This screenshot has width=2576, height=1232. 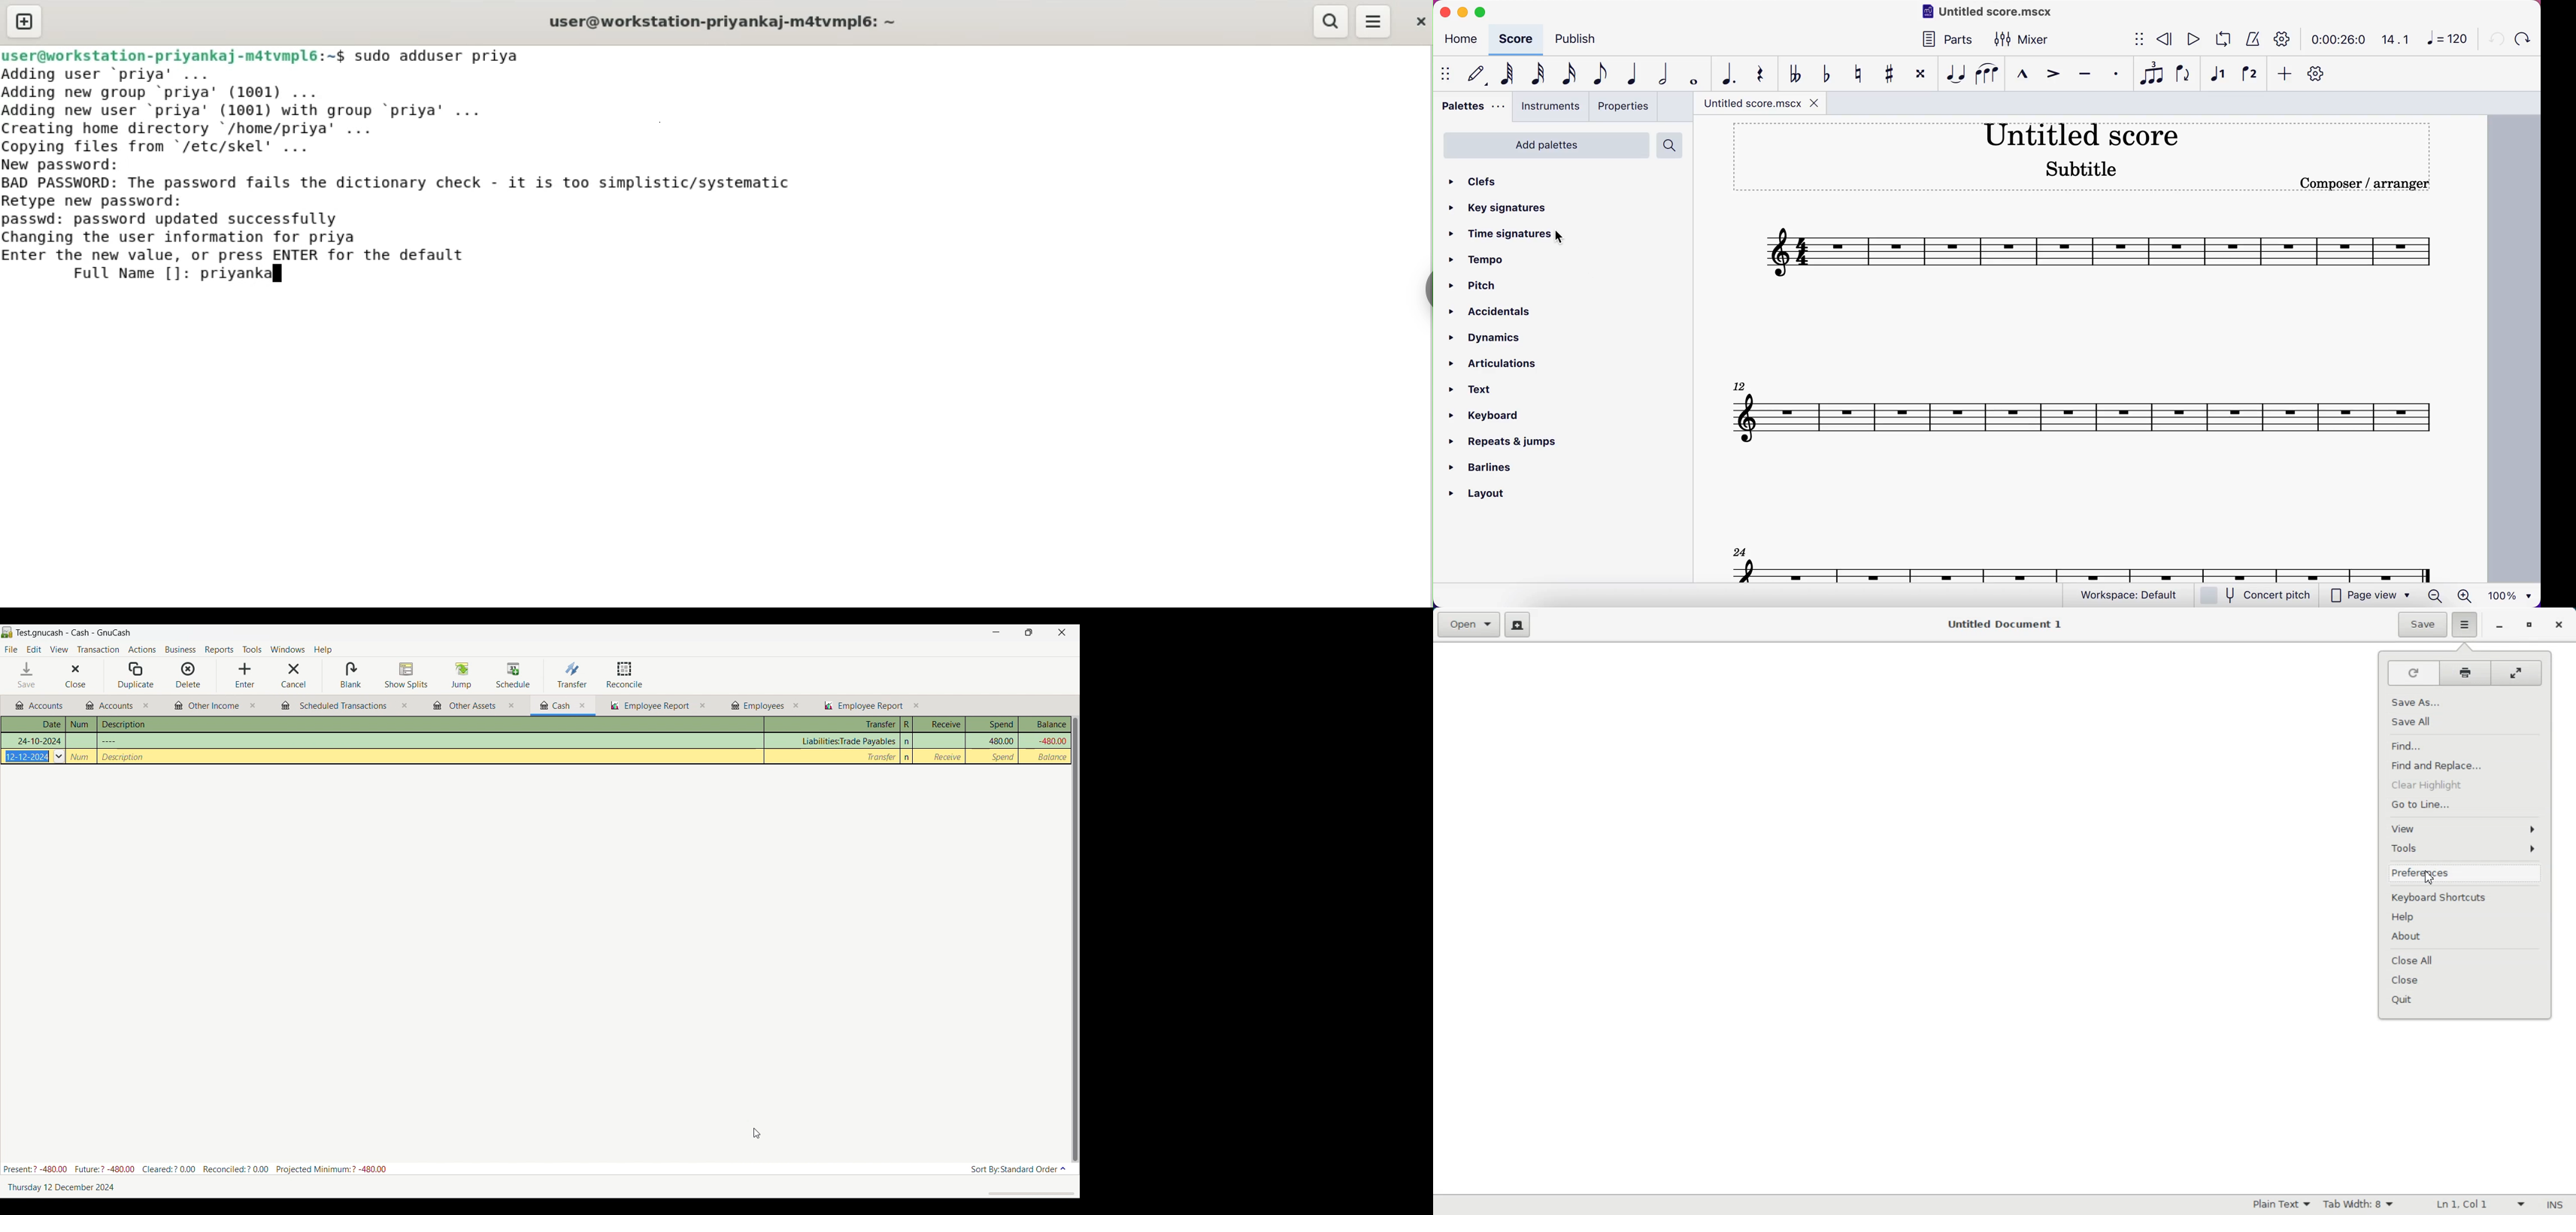 What do you see at coordinates (1566, 73) in the screenshot?
I see `16th note` at bounding box center [1566, 73].